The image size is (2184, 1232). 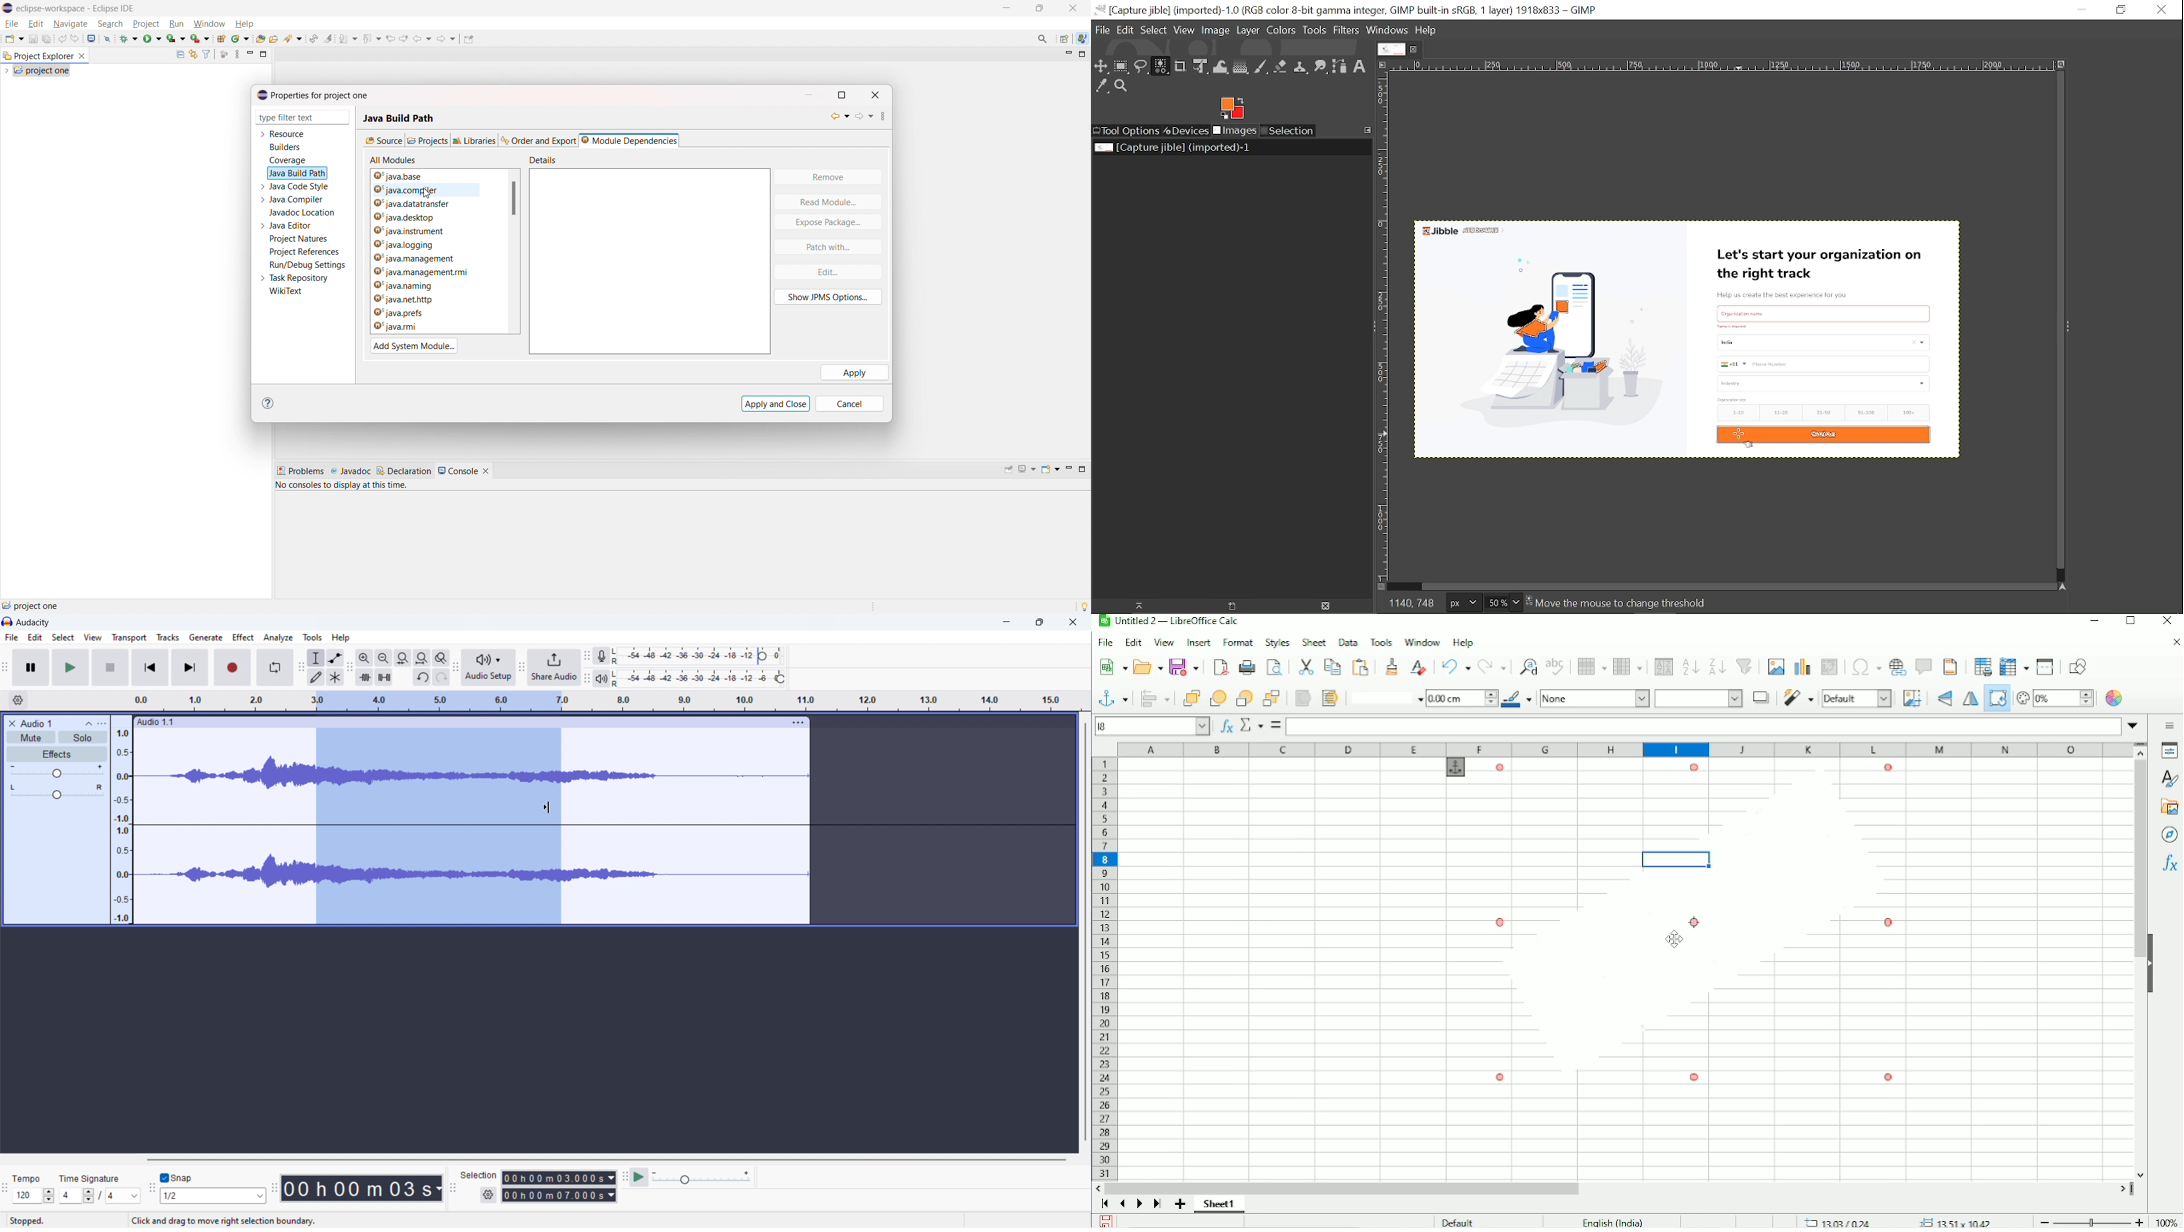 What do you see at coordinates (8, 8) in the screenshot?
I see `logo` at bounding box center [8, 8].